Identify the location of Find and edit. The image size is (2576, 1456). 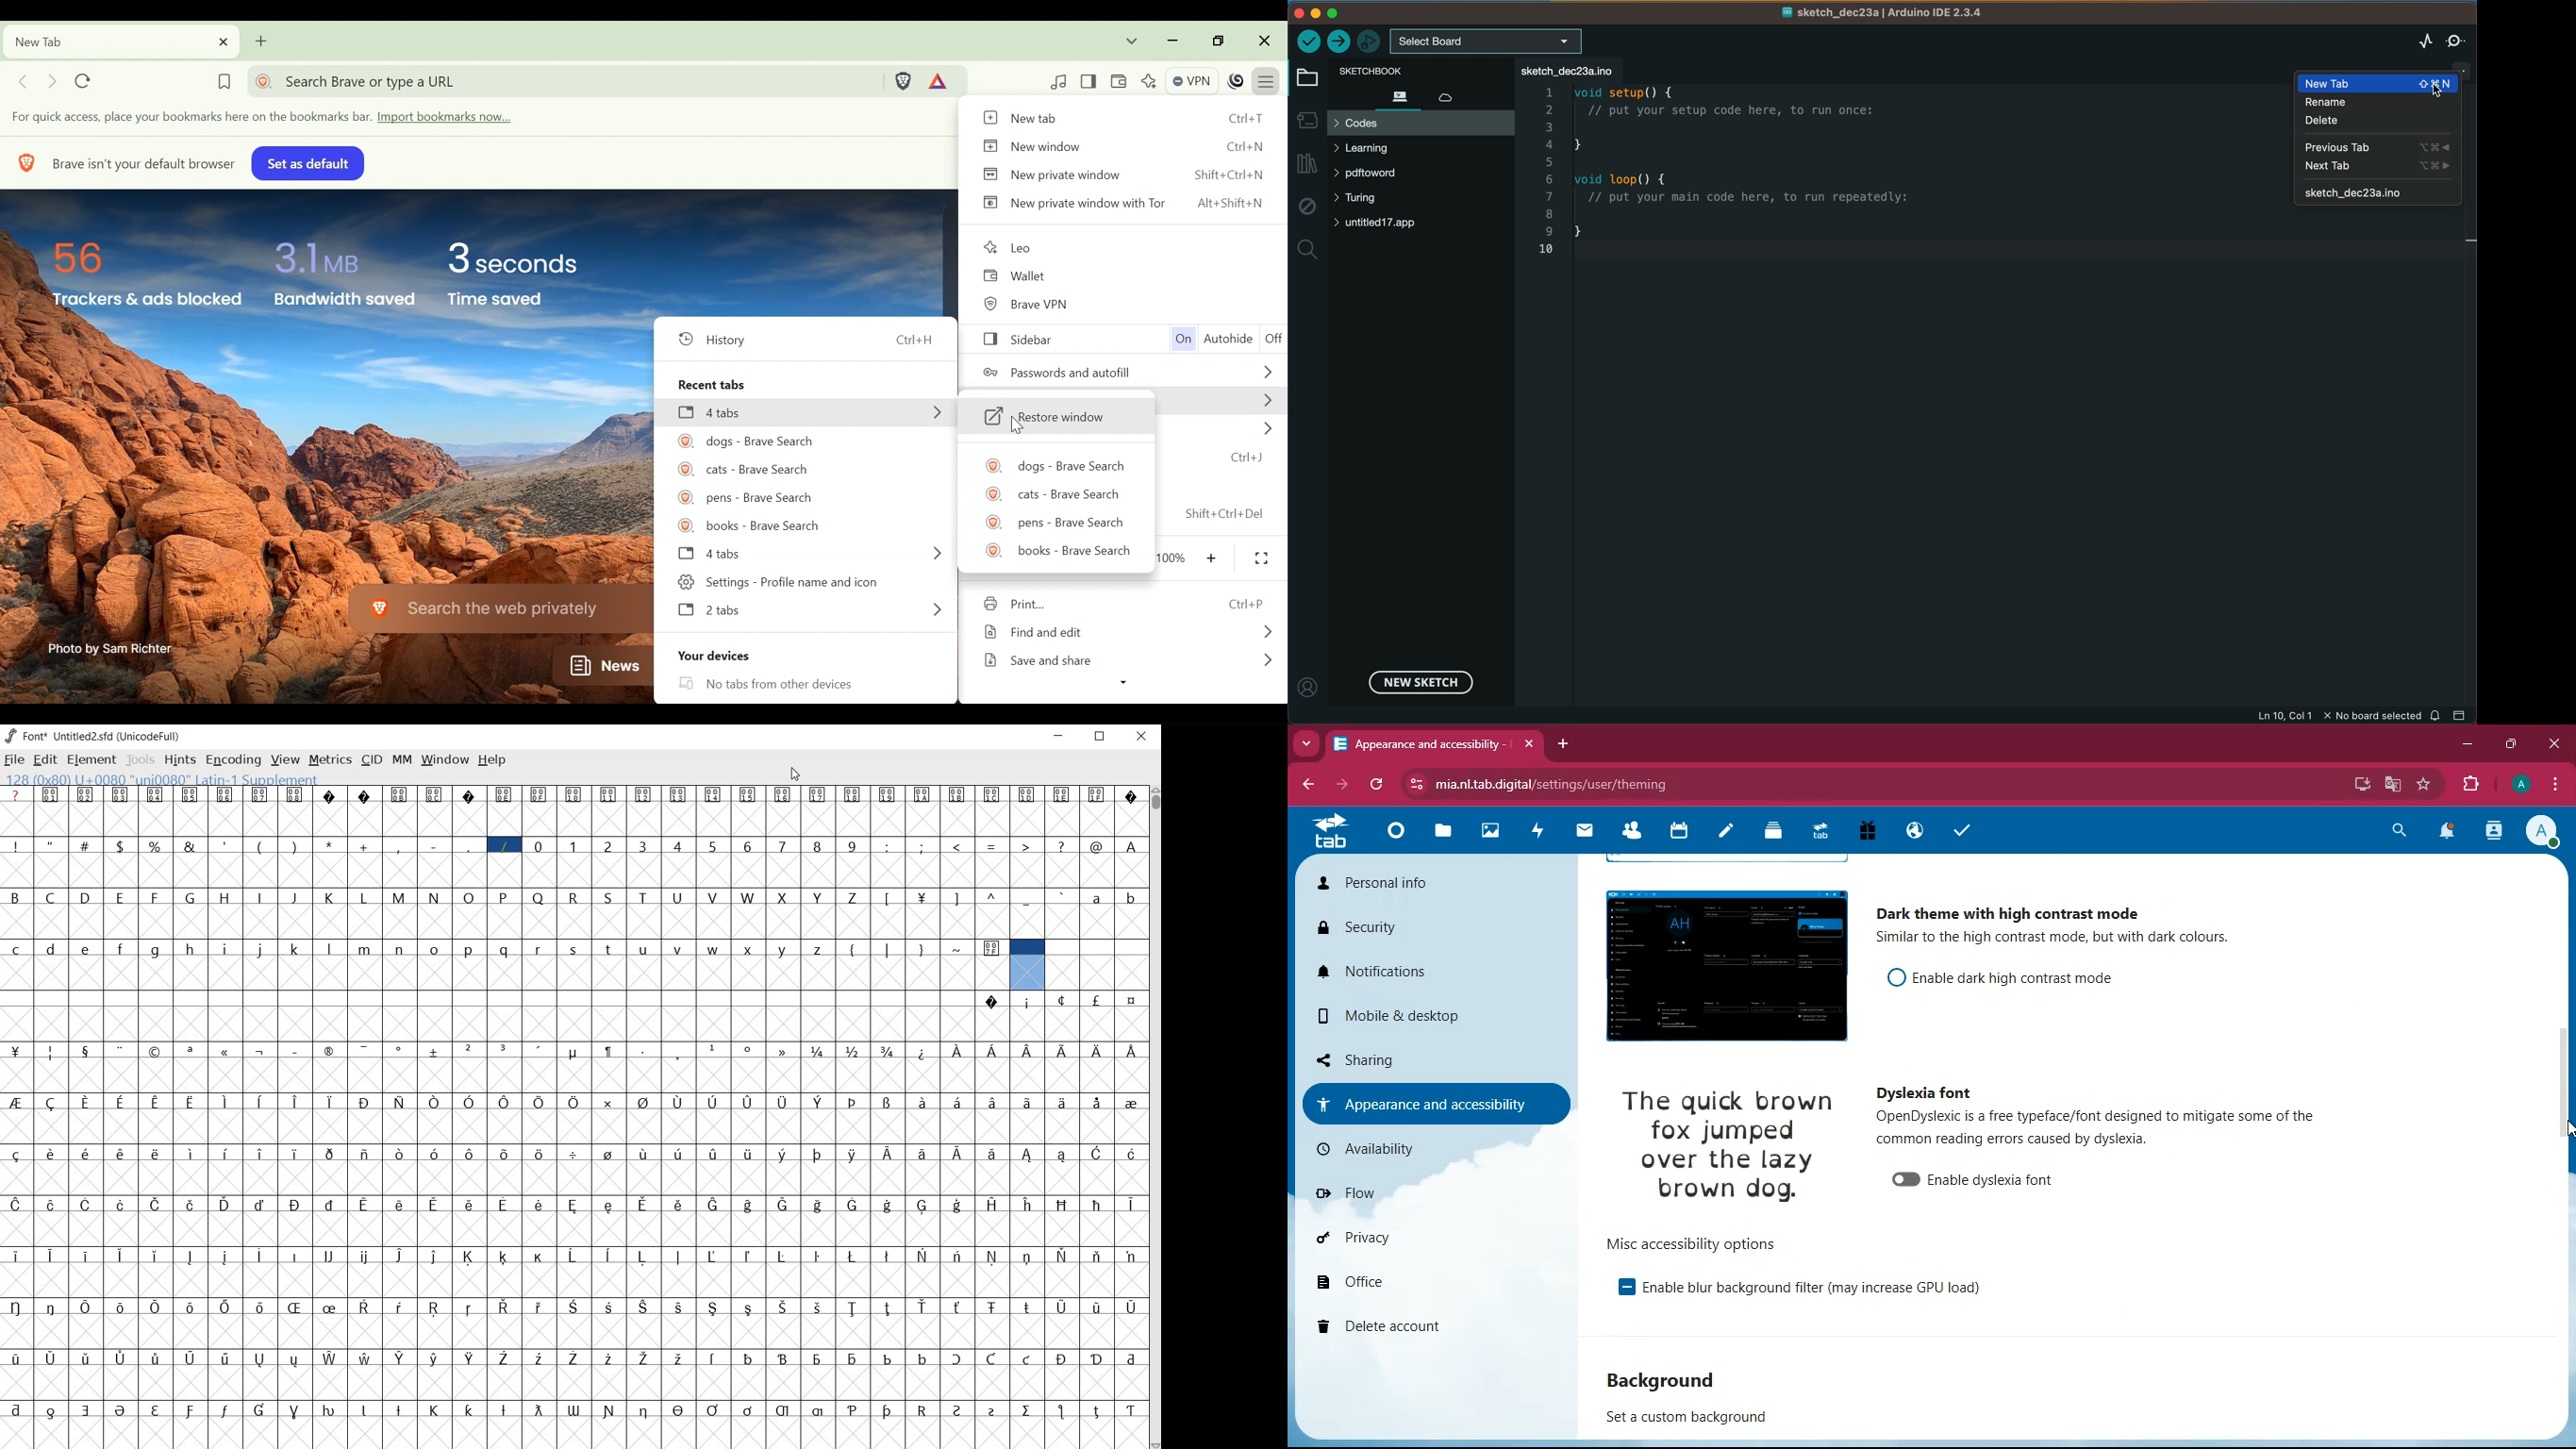
(1046, 633).